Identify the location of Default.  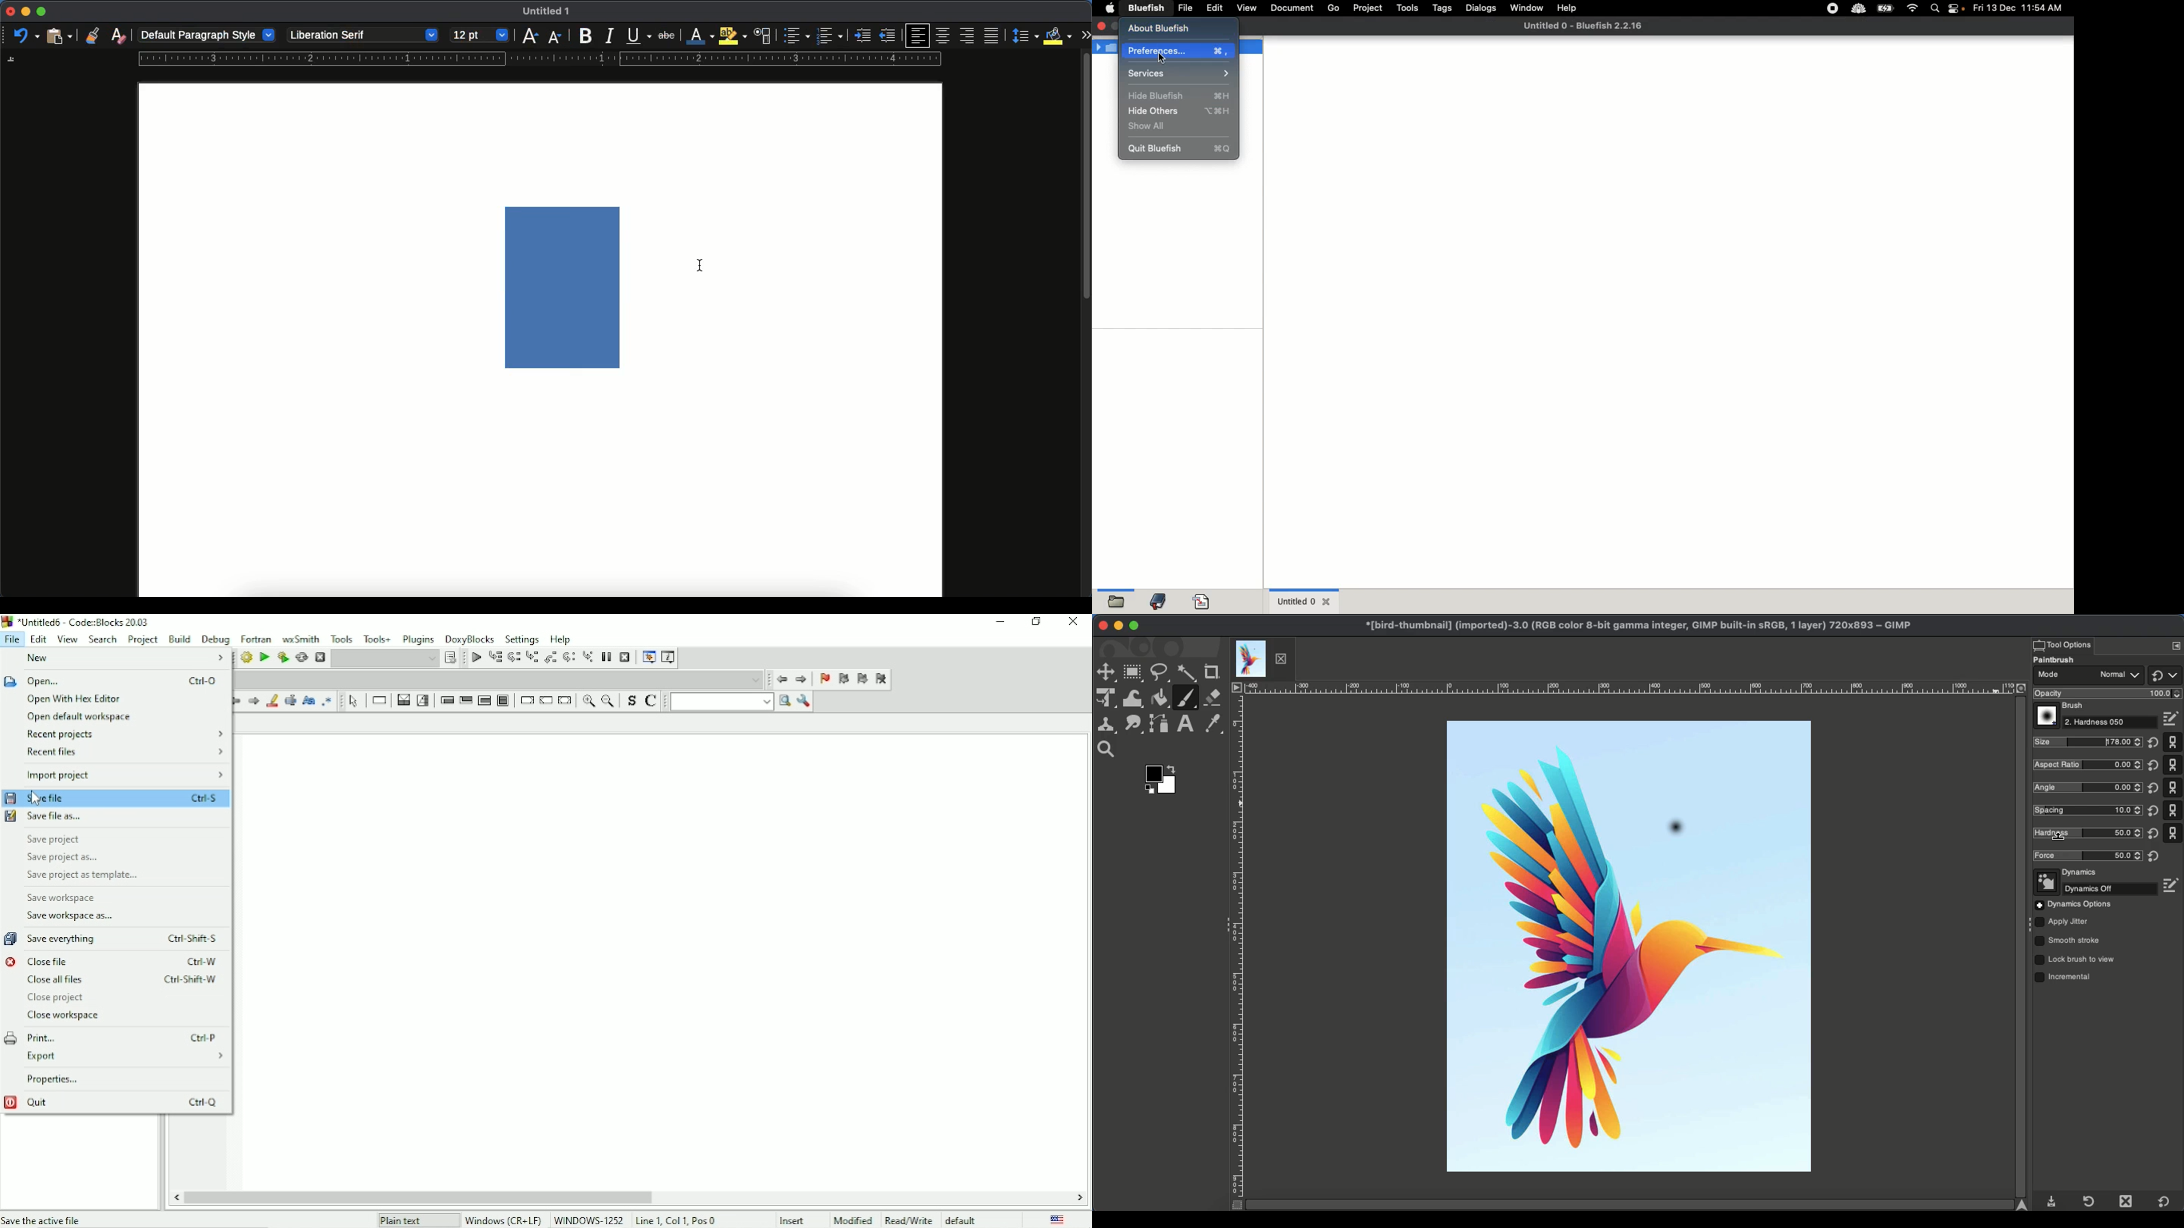
(2164, 1202).